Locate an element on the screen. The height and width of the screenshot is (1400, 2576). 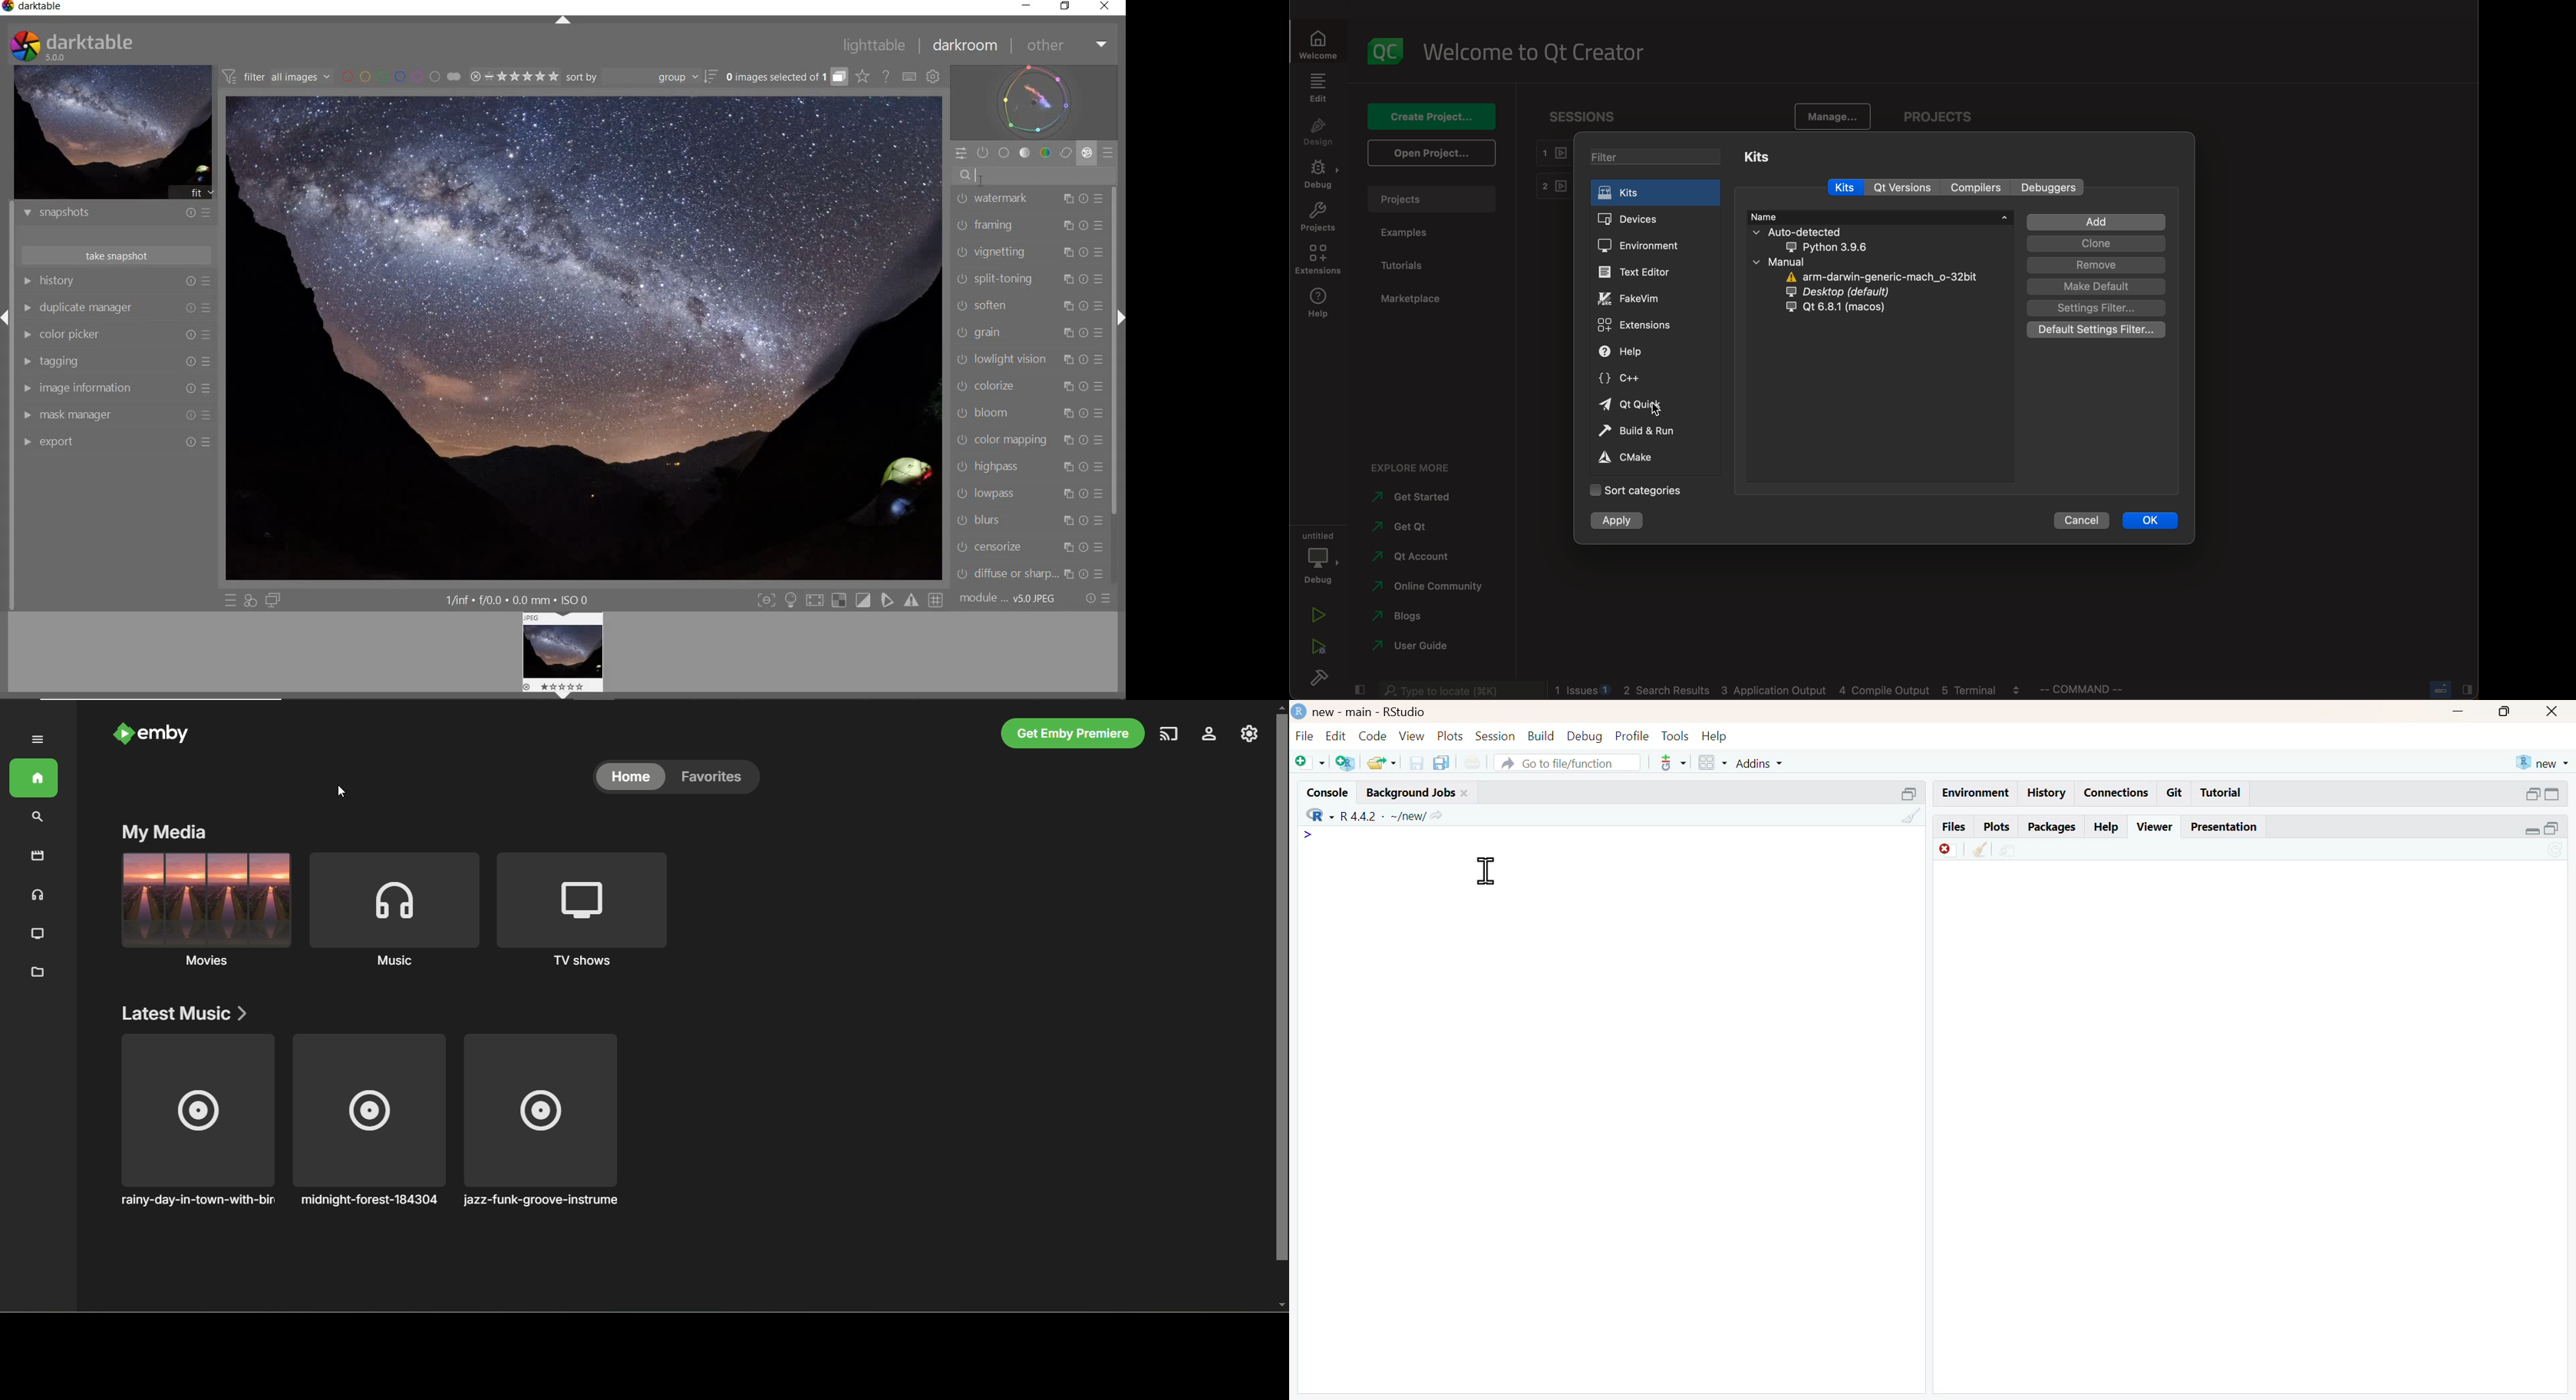
toggle softproofing is located at coordinates (891, 602).